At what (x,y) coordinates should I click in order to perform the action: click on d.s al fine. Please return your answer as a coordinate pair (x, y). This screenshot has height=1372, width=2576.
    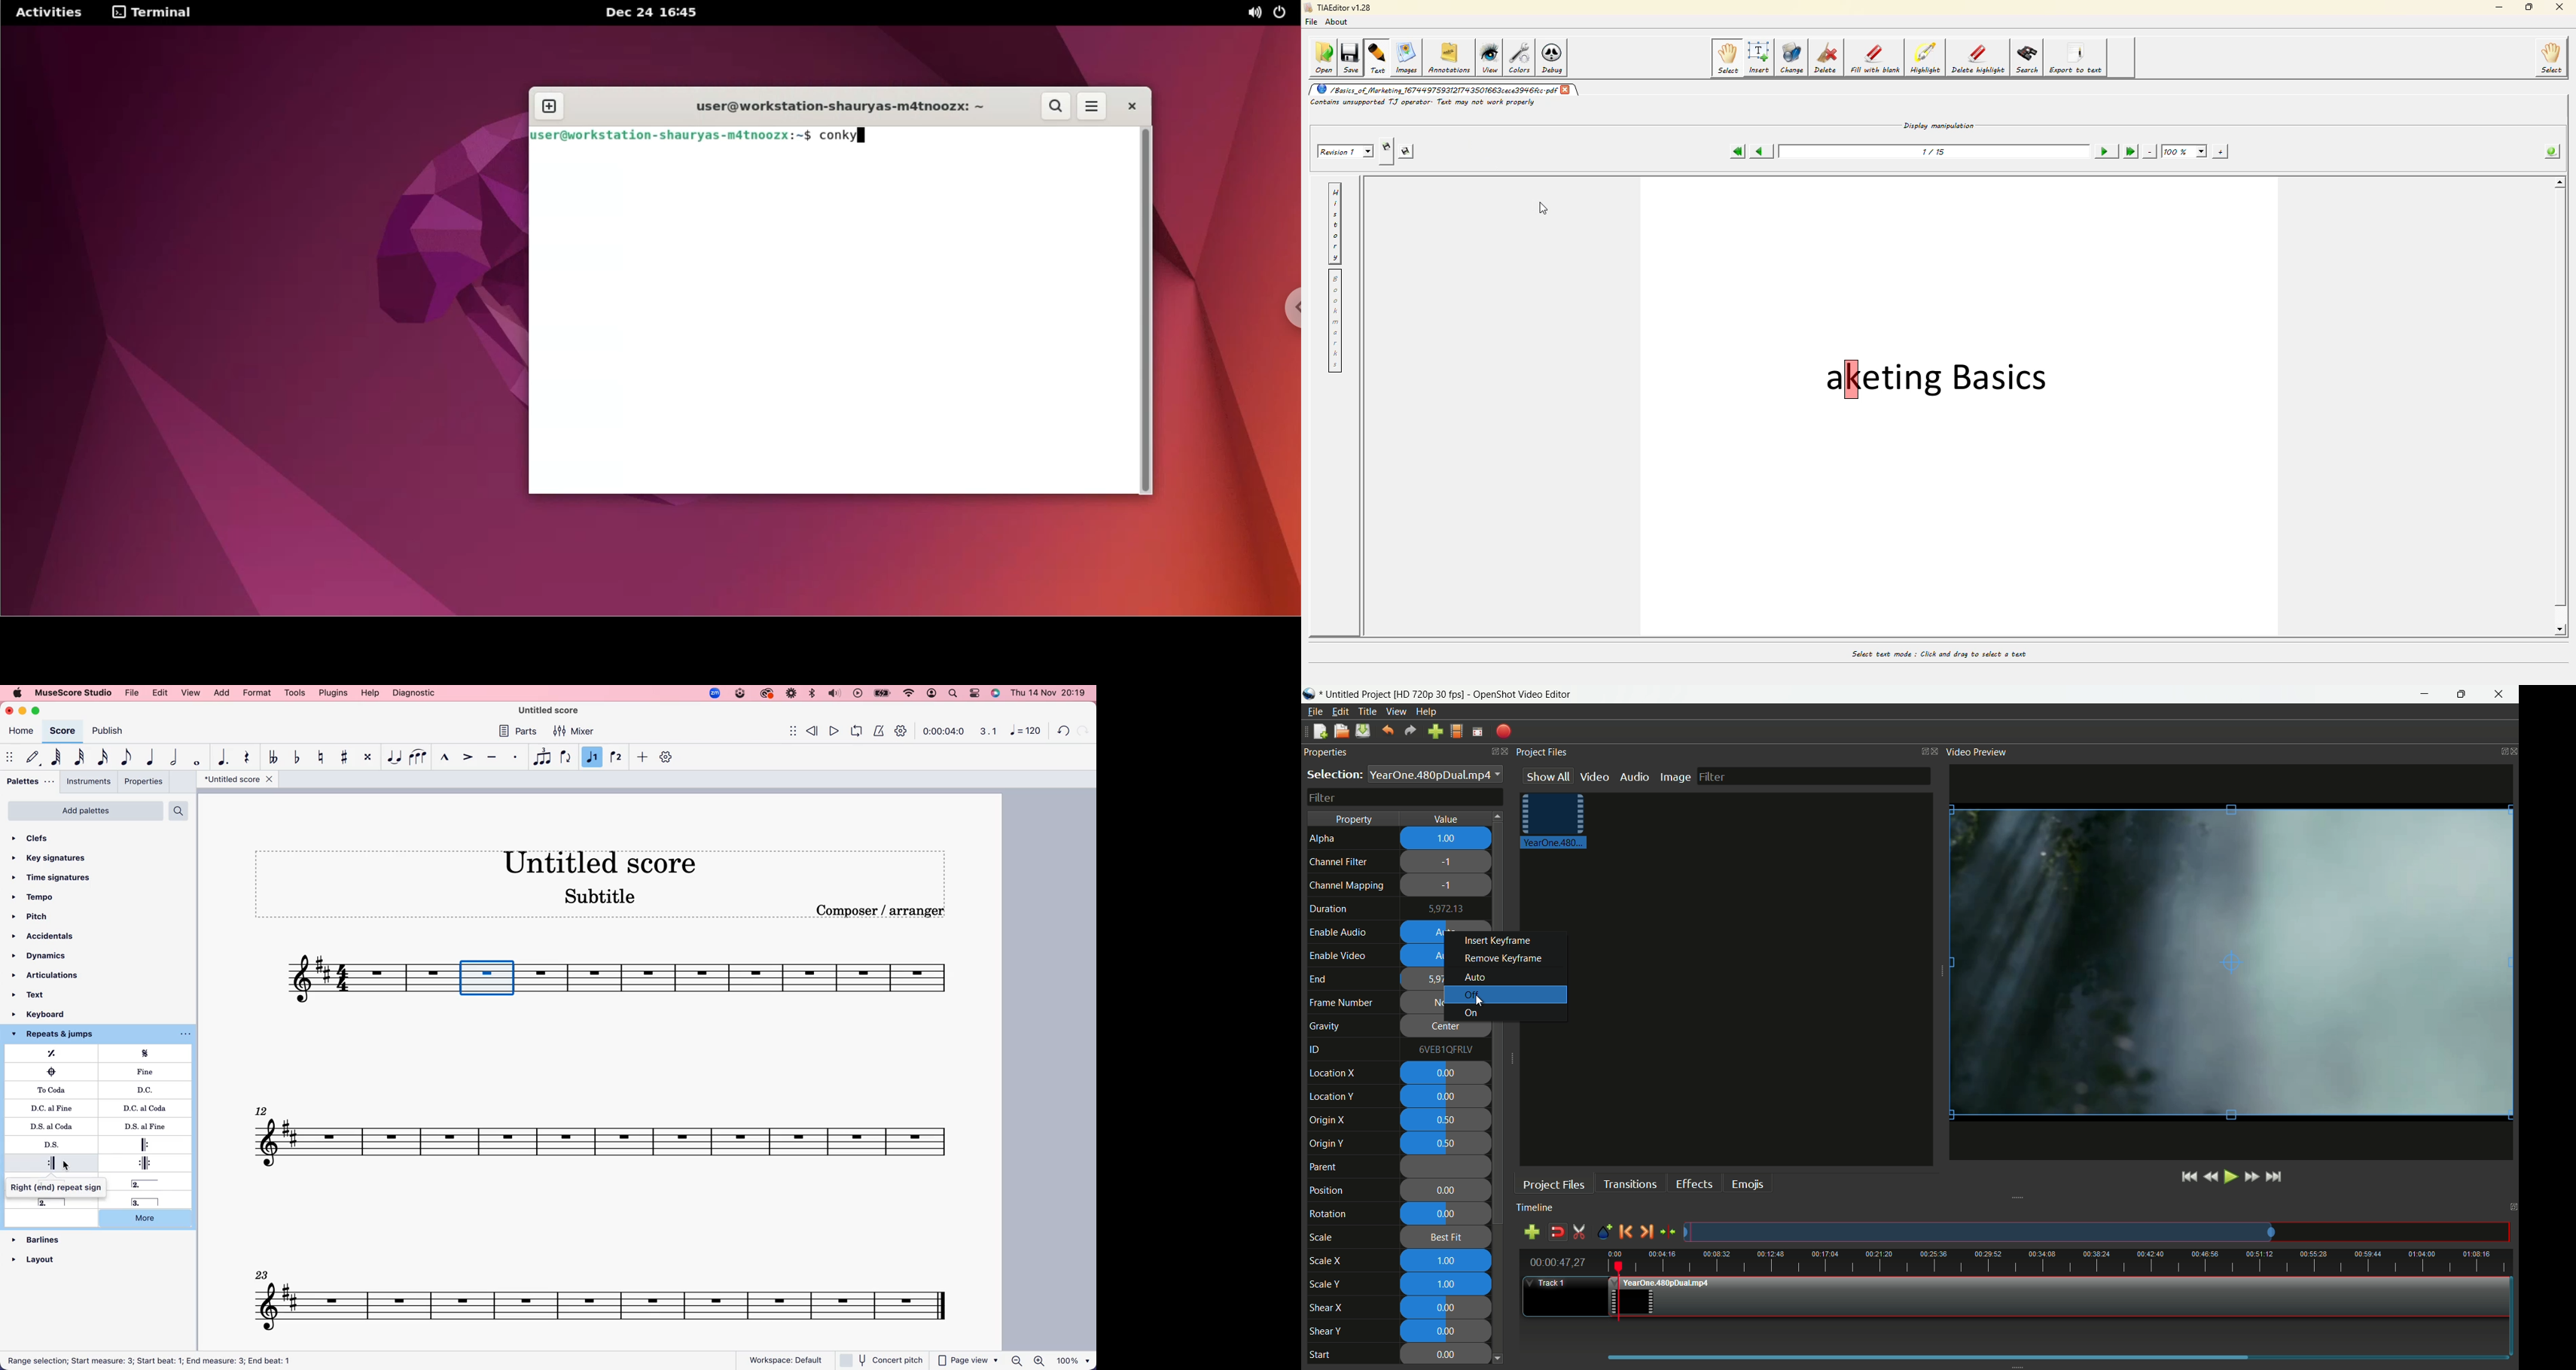
    Looking at the image, I should click on (140, 1126).